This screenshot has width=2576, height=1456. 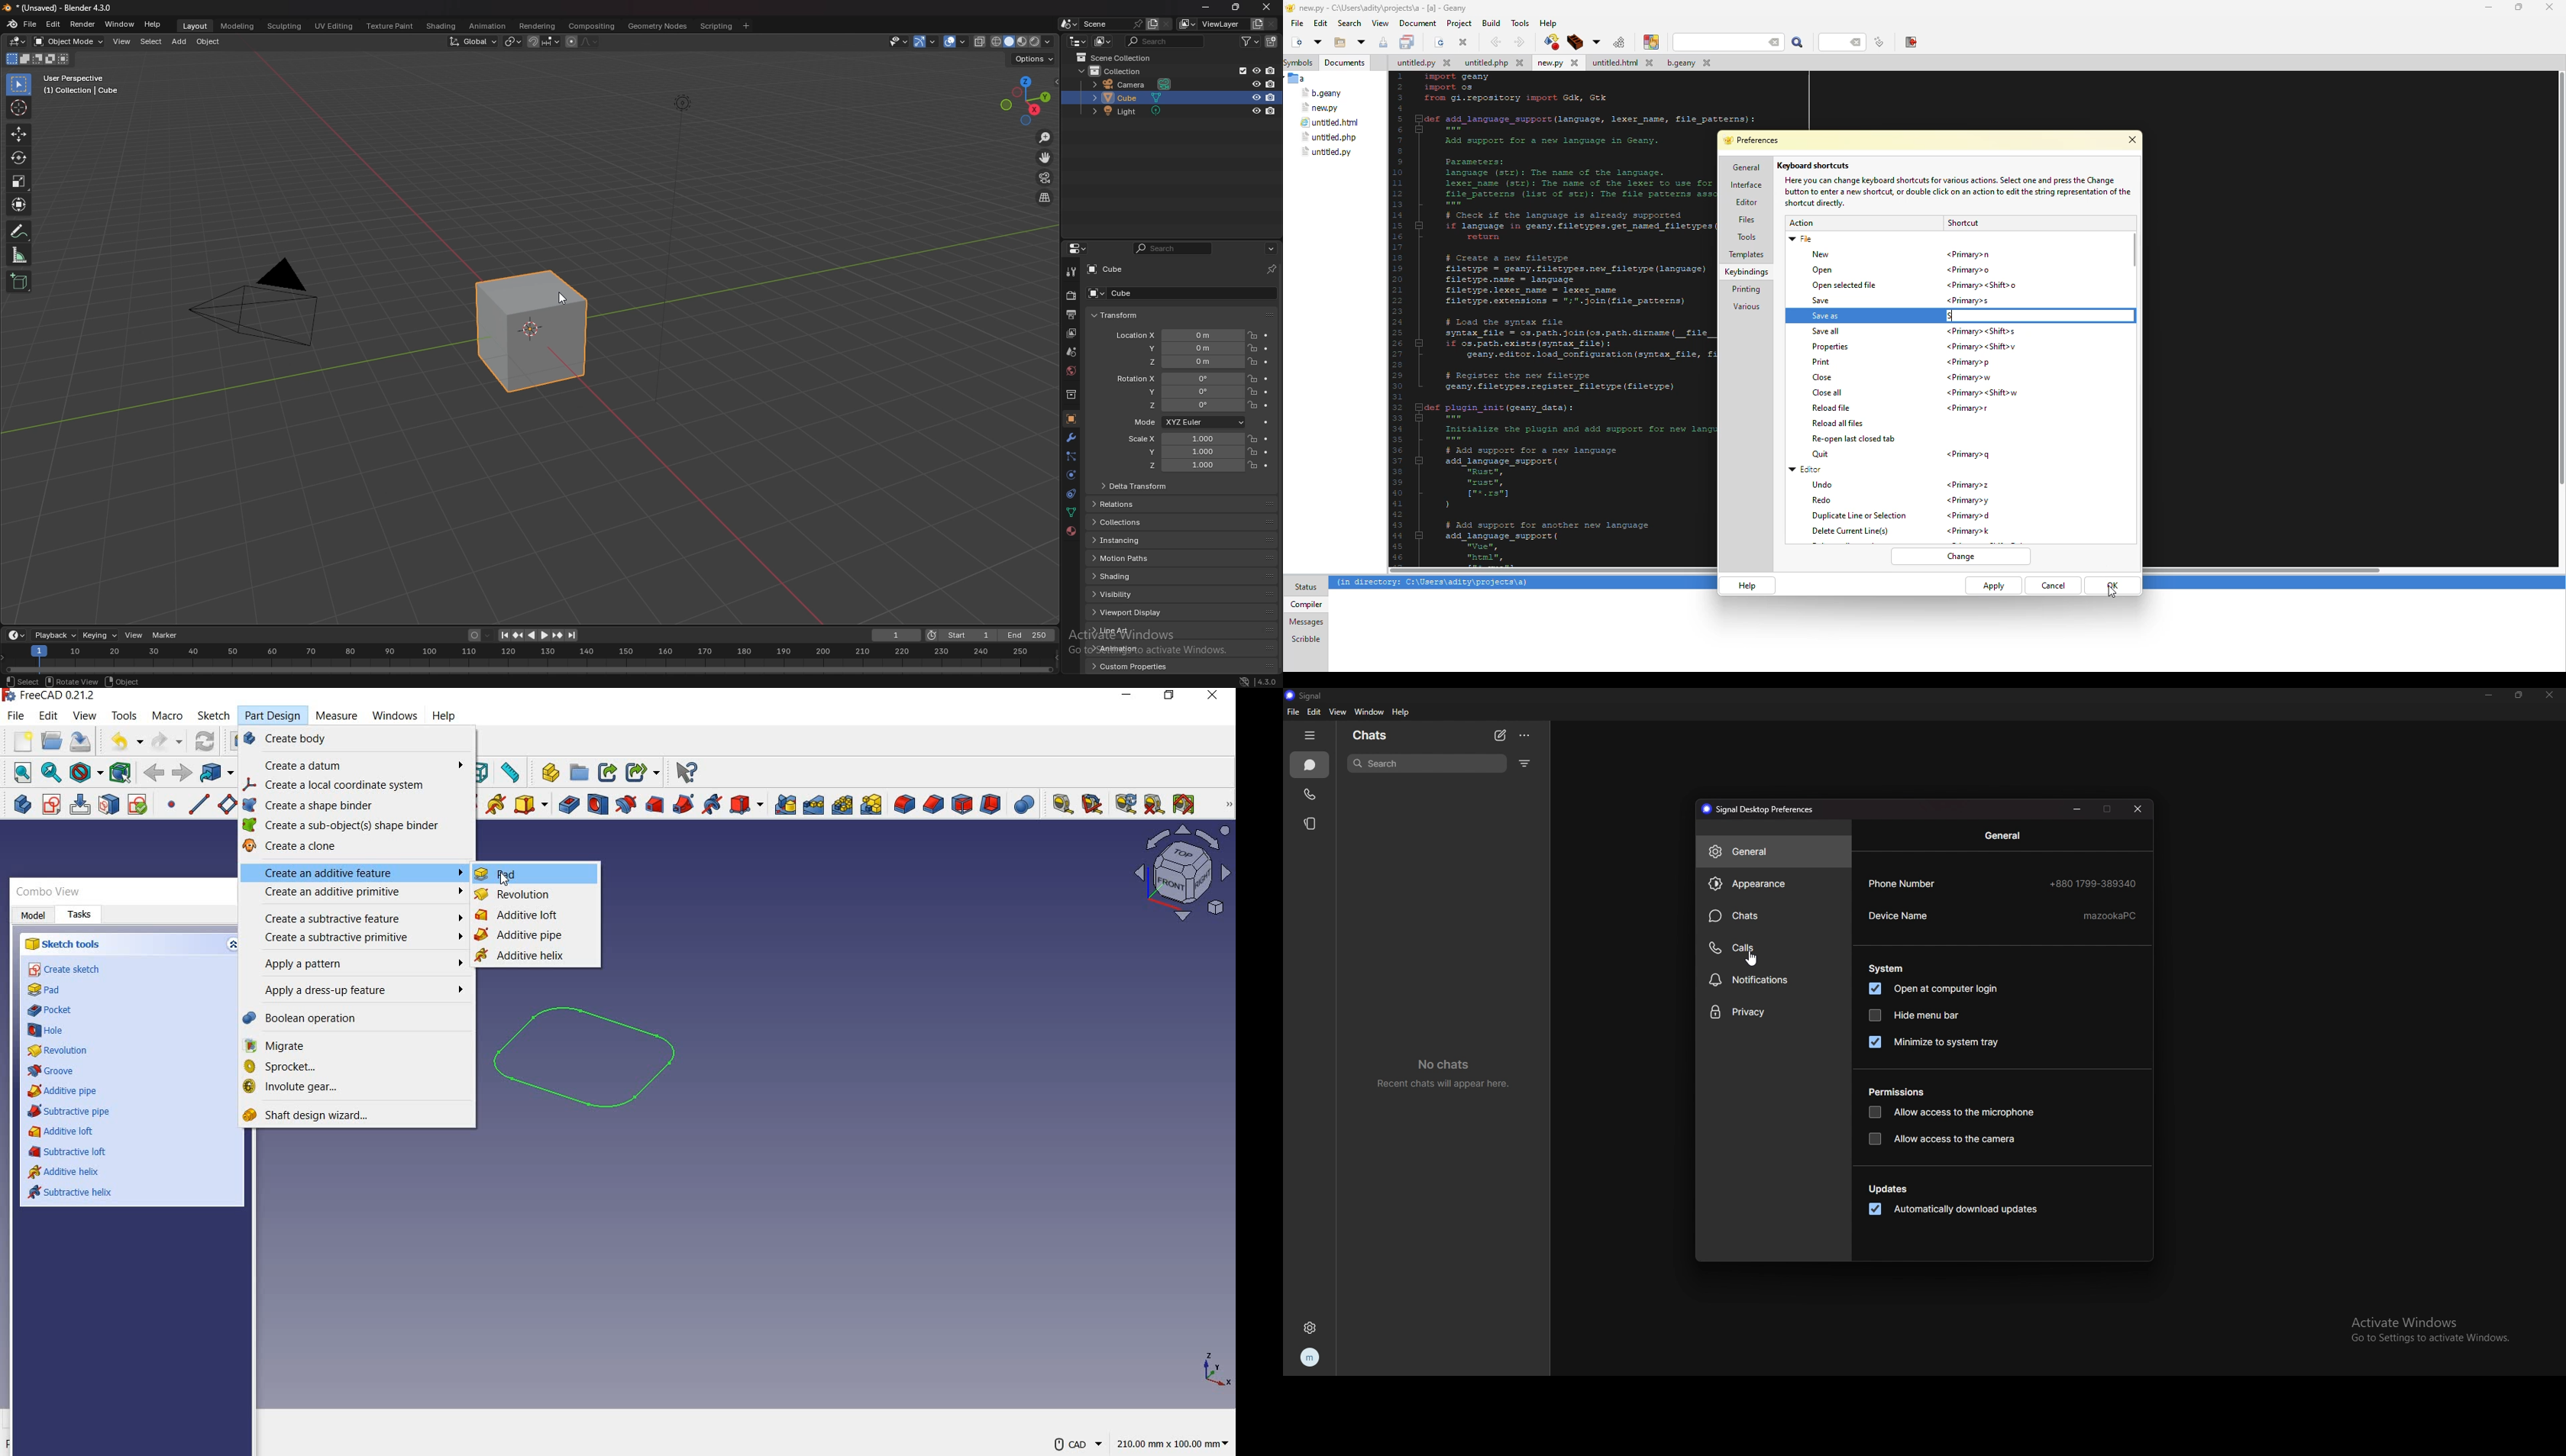 I want to click on measure distance , so click(x=512, y=772).